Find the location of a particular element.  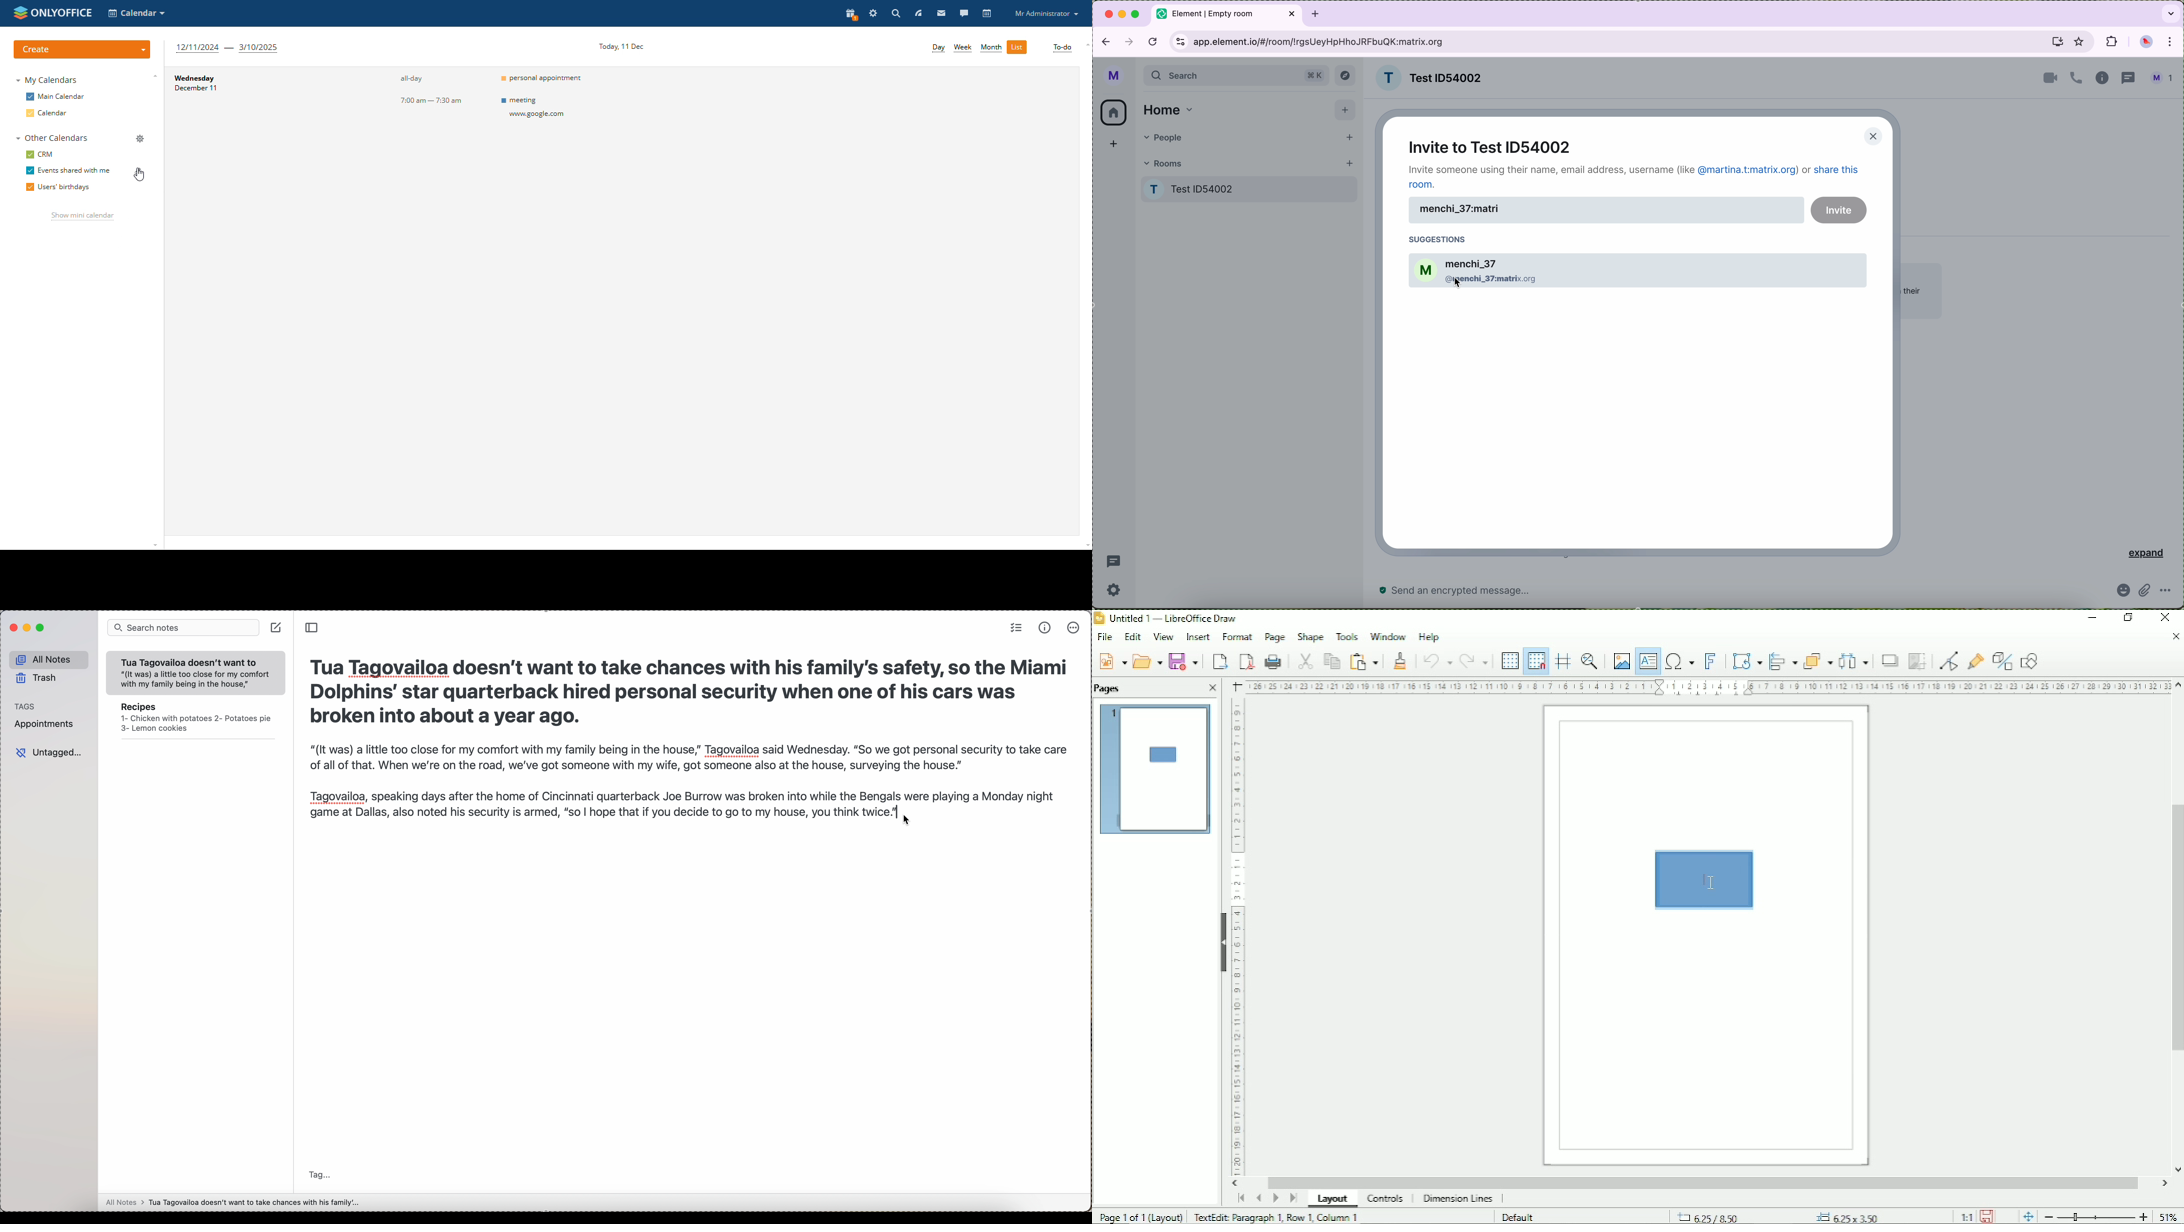

Close is located at coordinates (2163, 618).